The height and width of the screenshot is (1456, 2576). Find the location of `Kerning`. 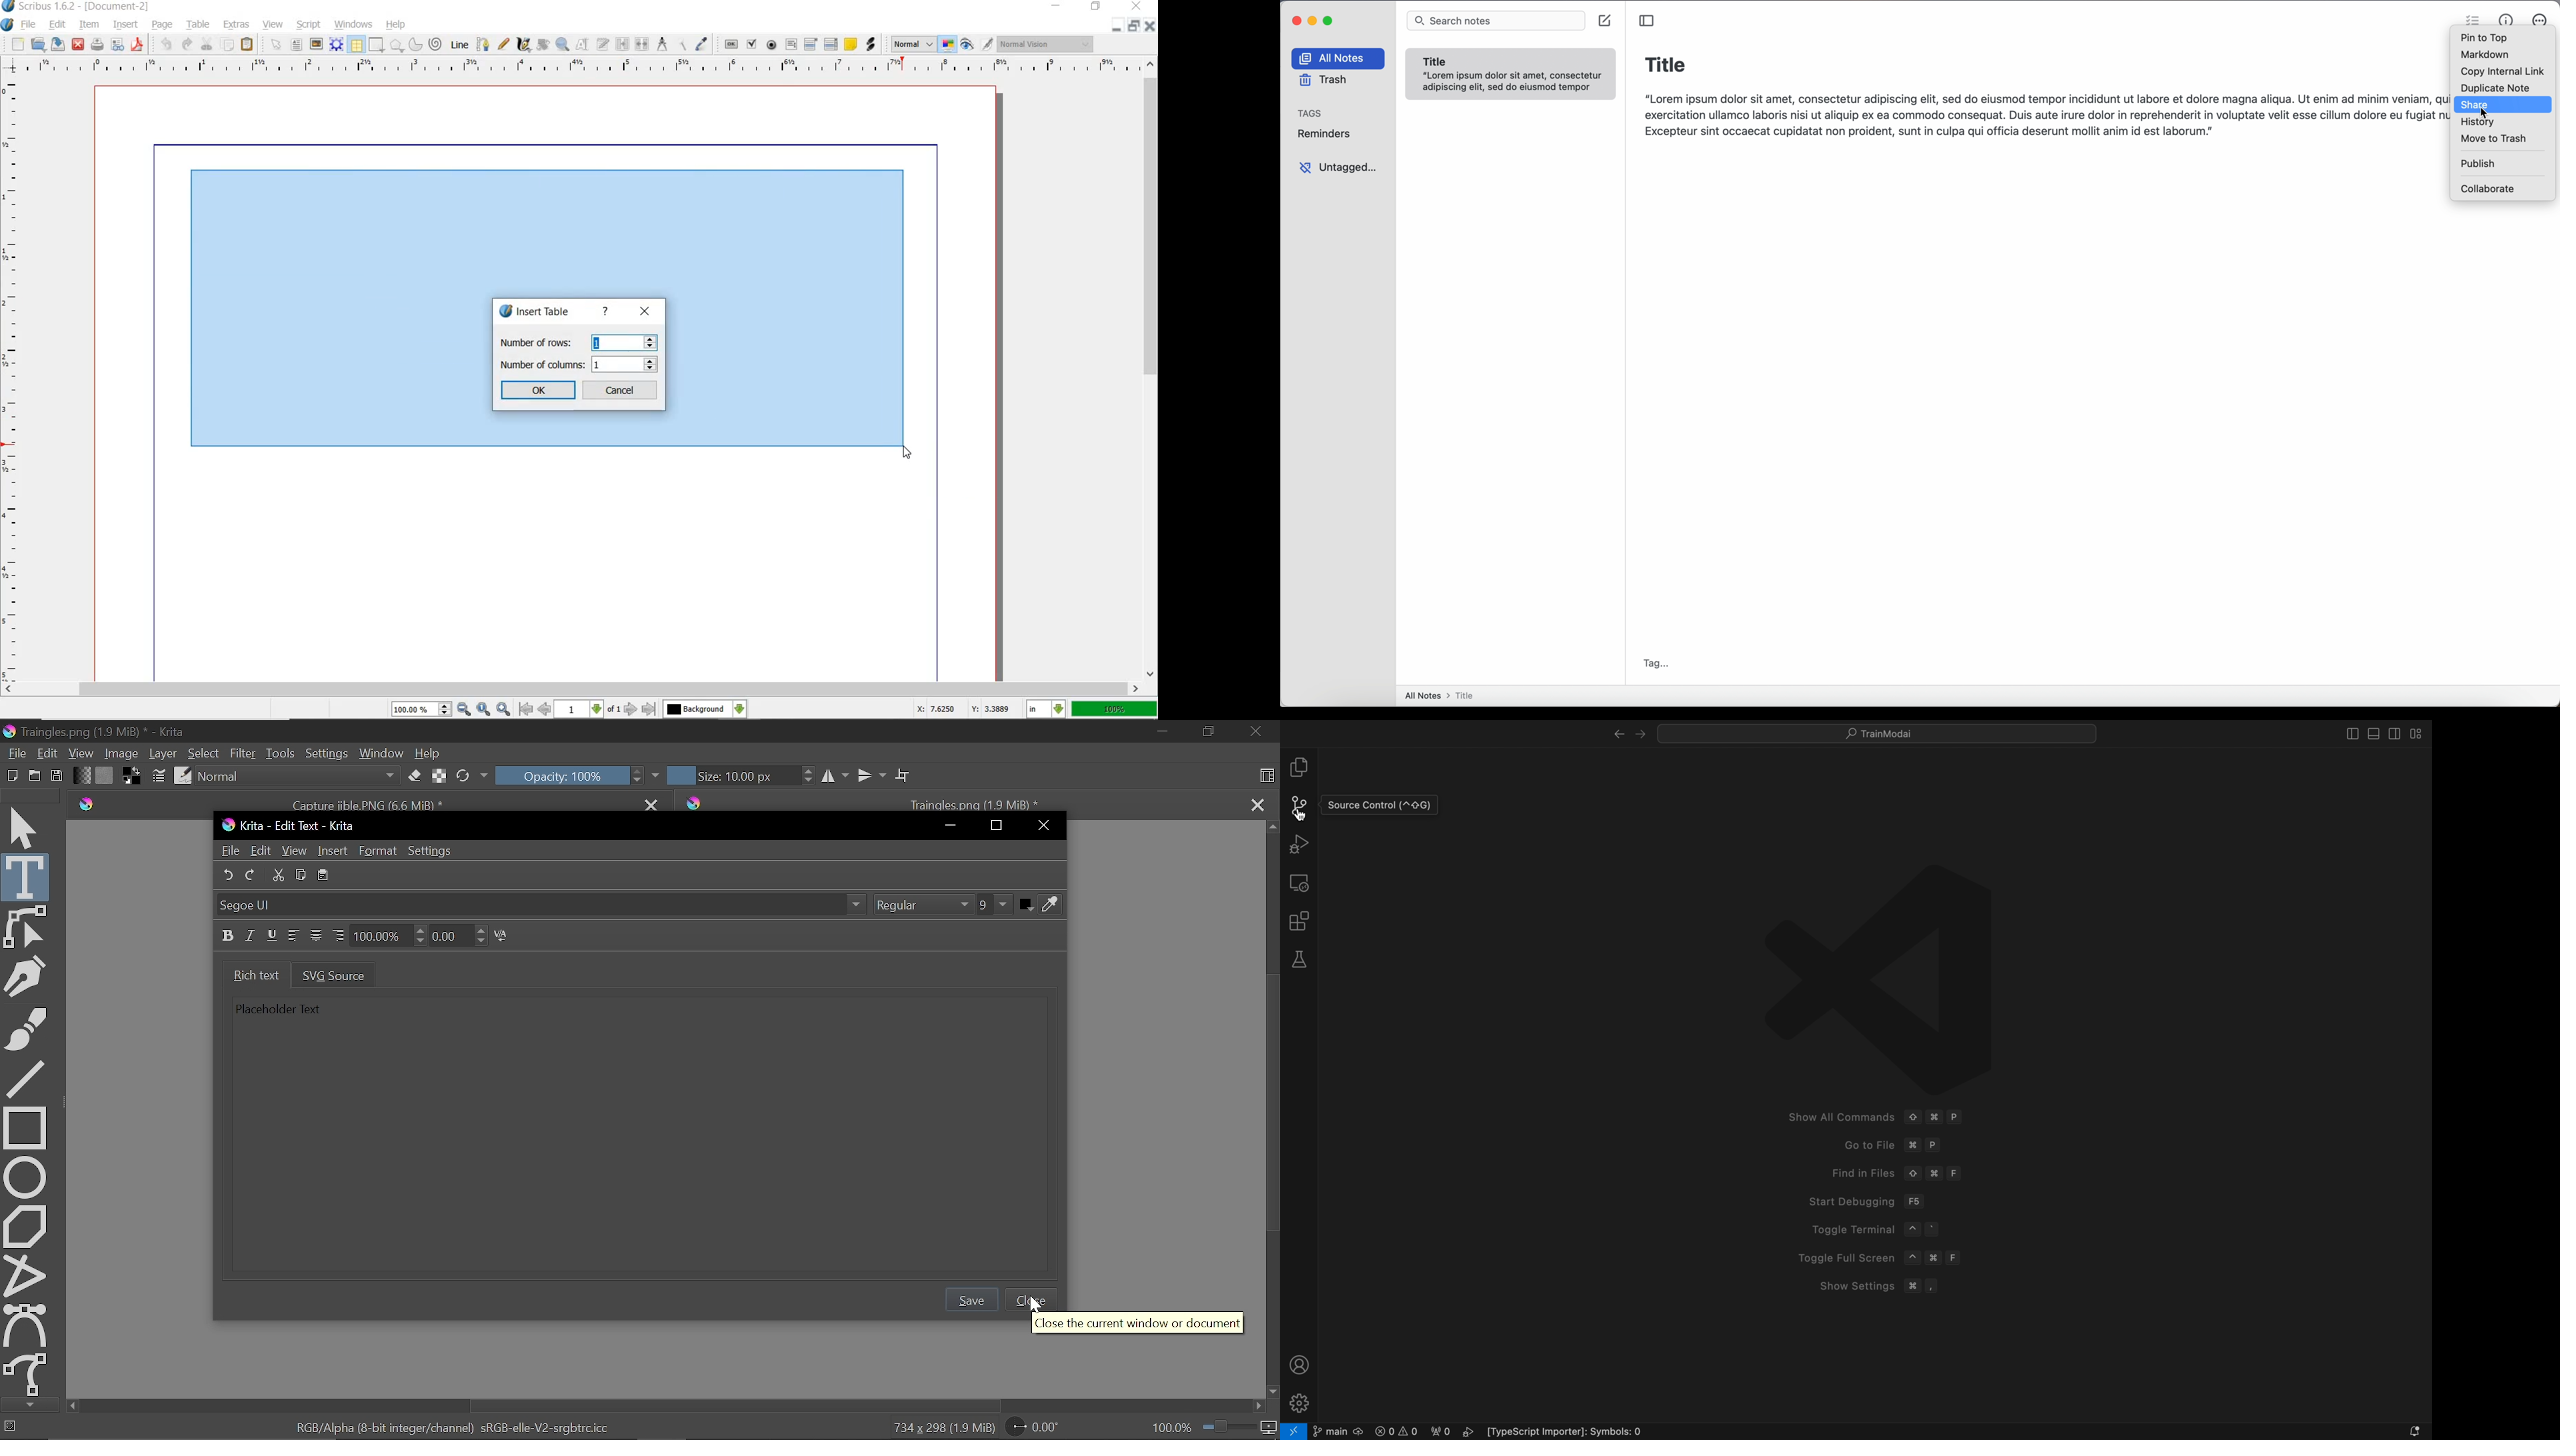

Kerning is located at coordinates (504, 935).